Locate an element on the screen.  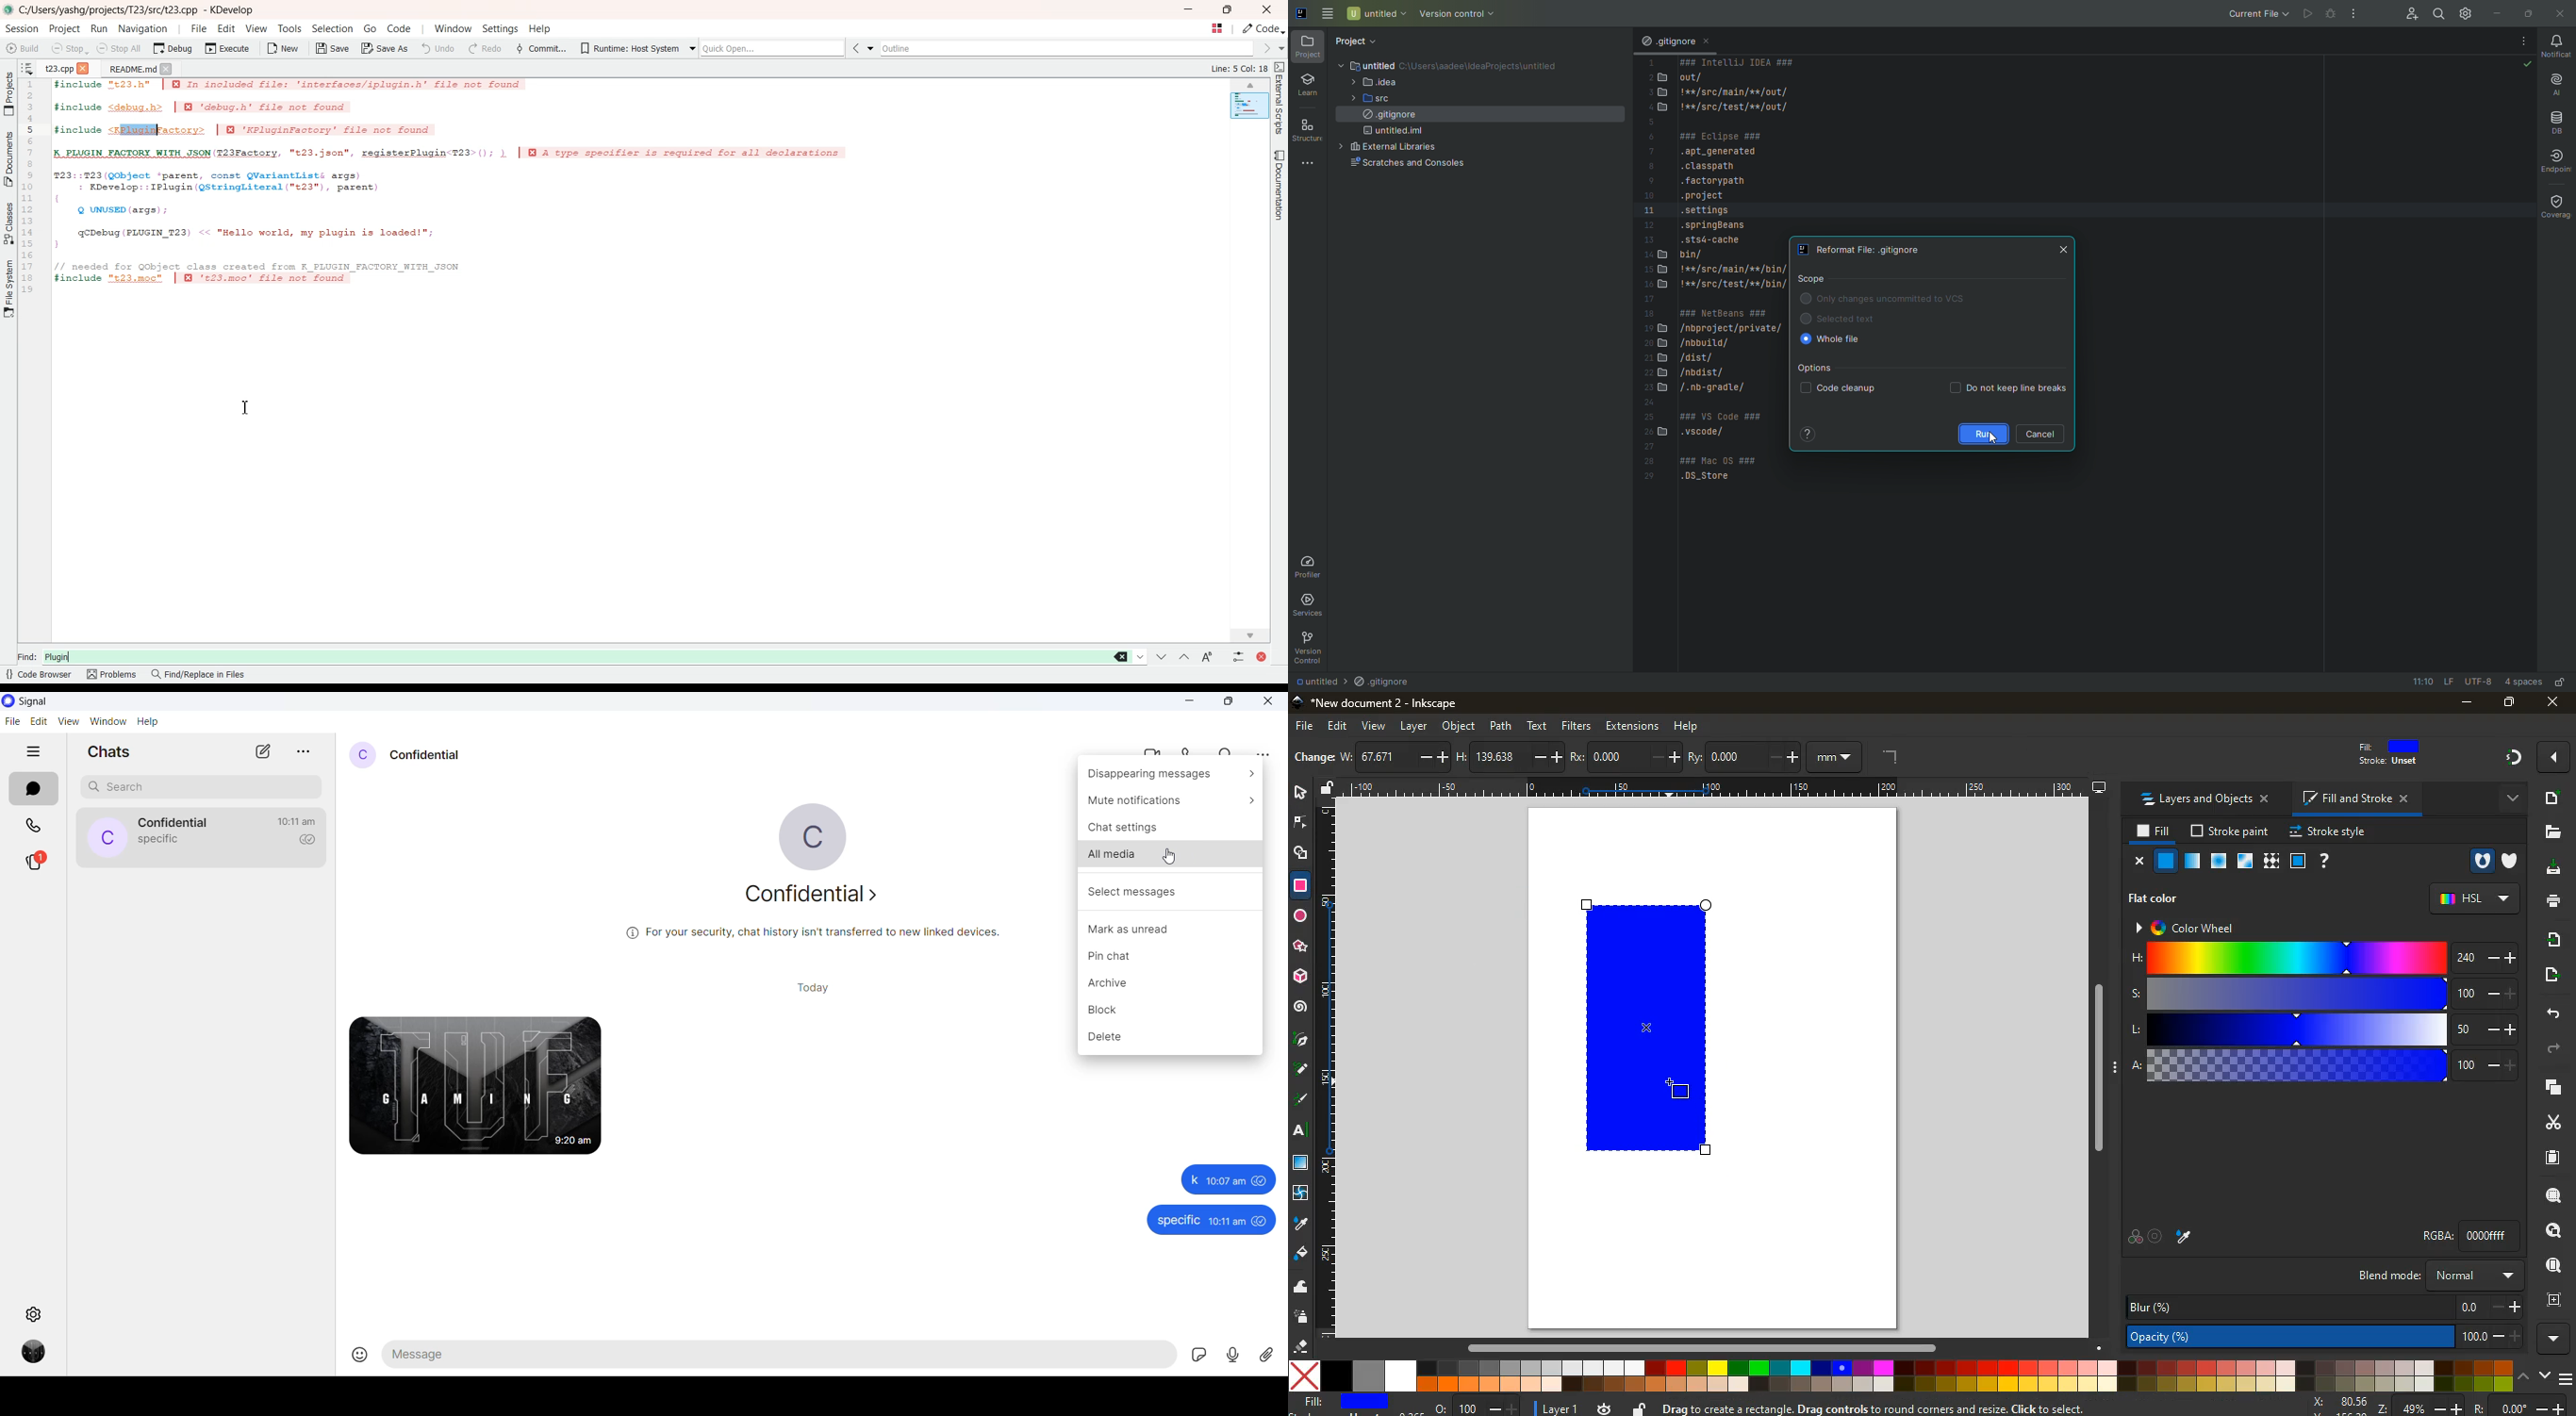
opacity is located at coordinates (2192, 860).